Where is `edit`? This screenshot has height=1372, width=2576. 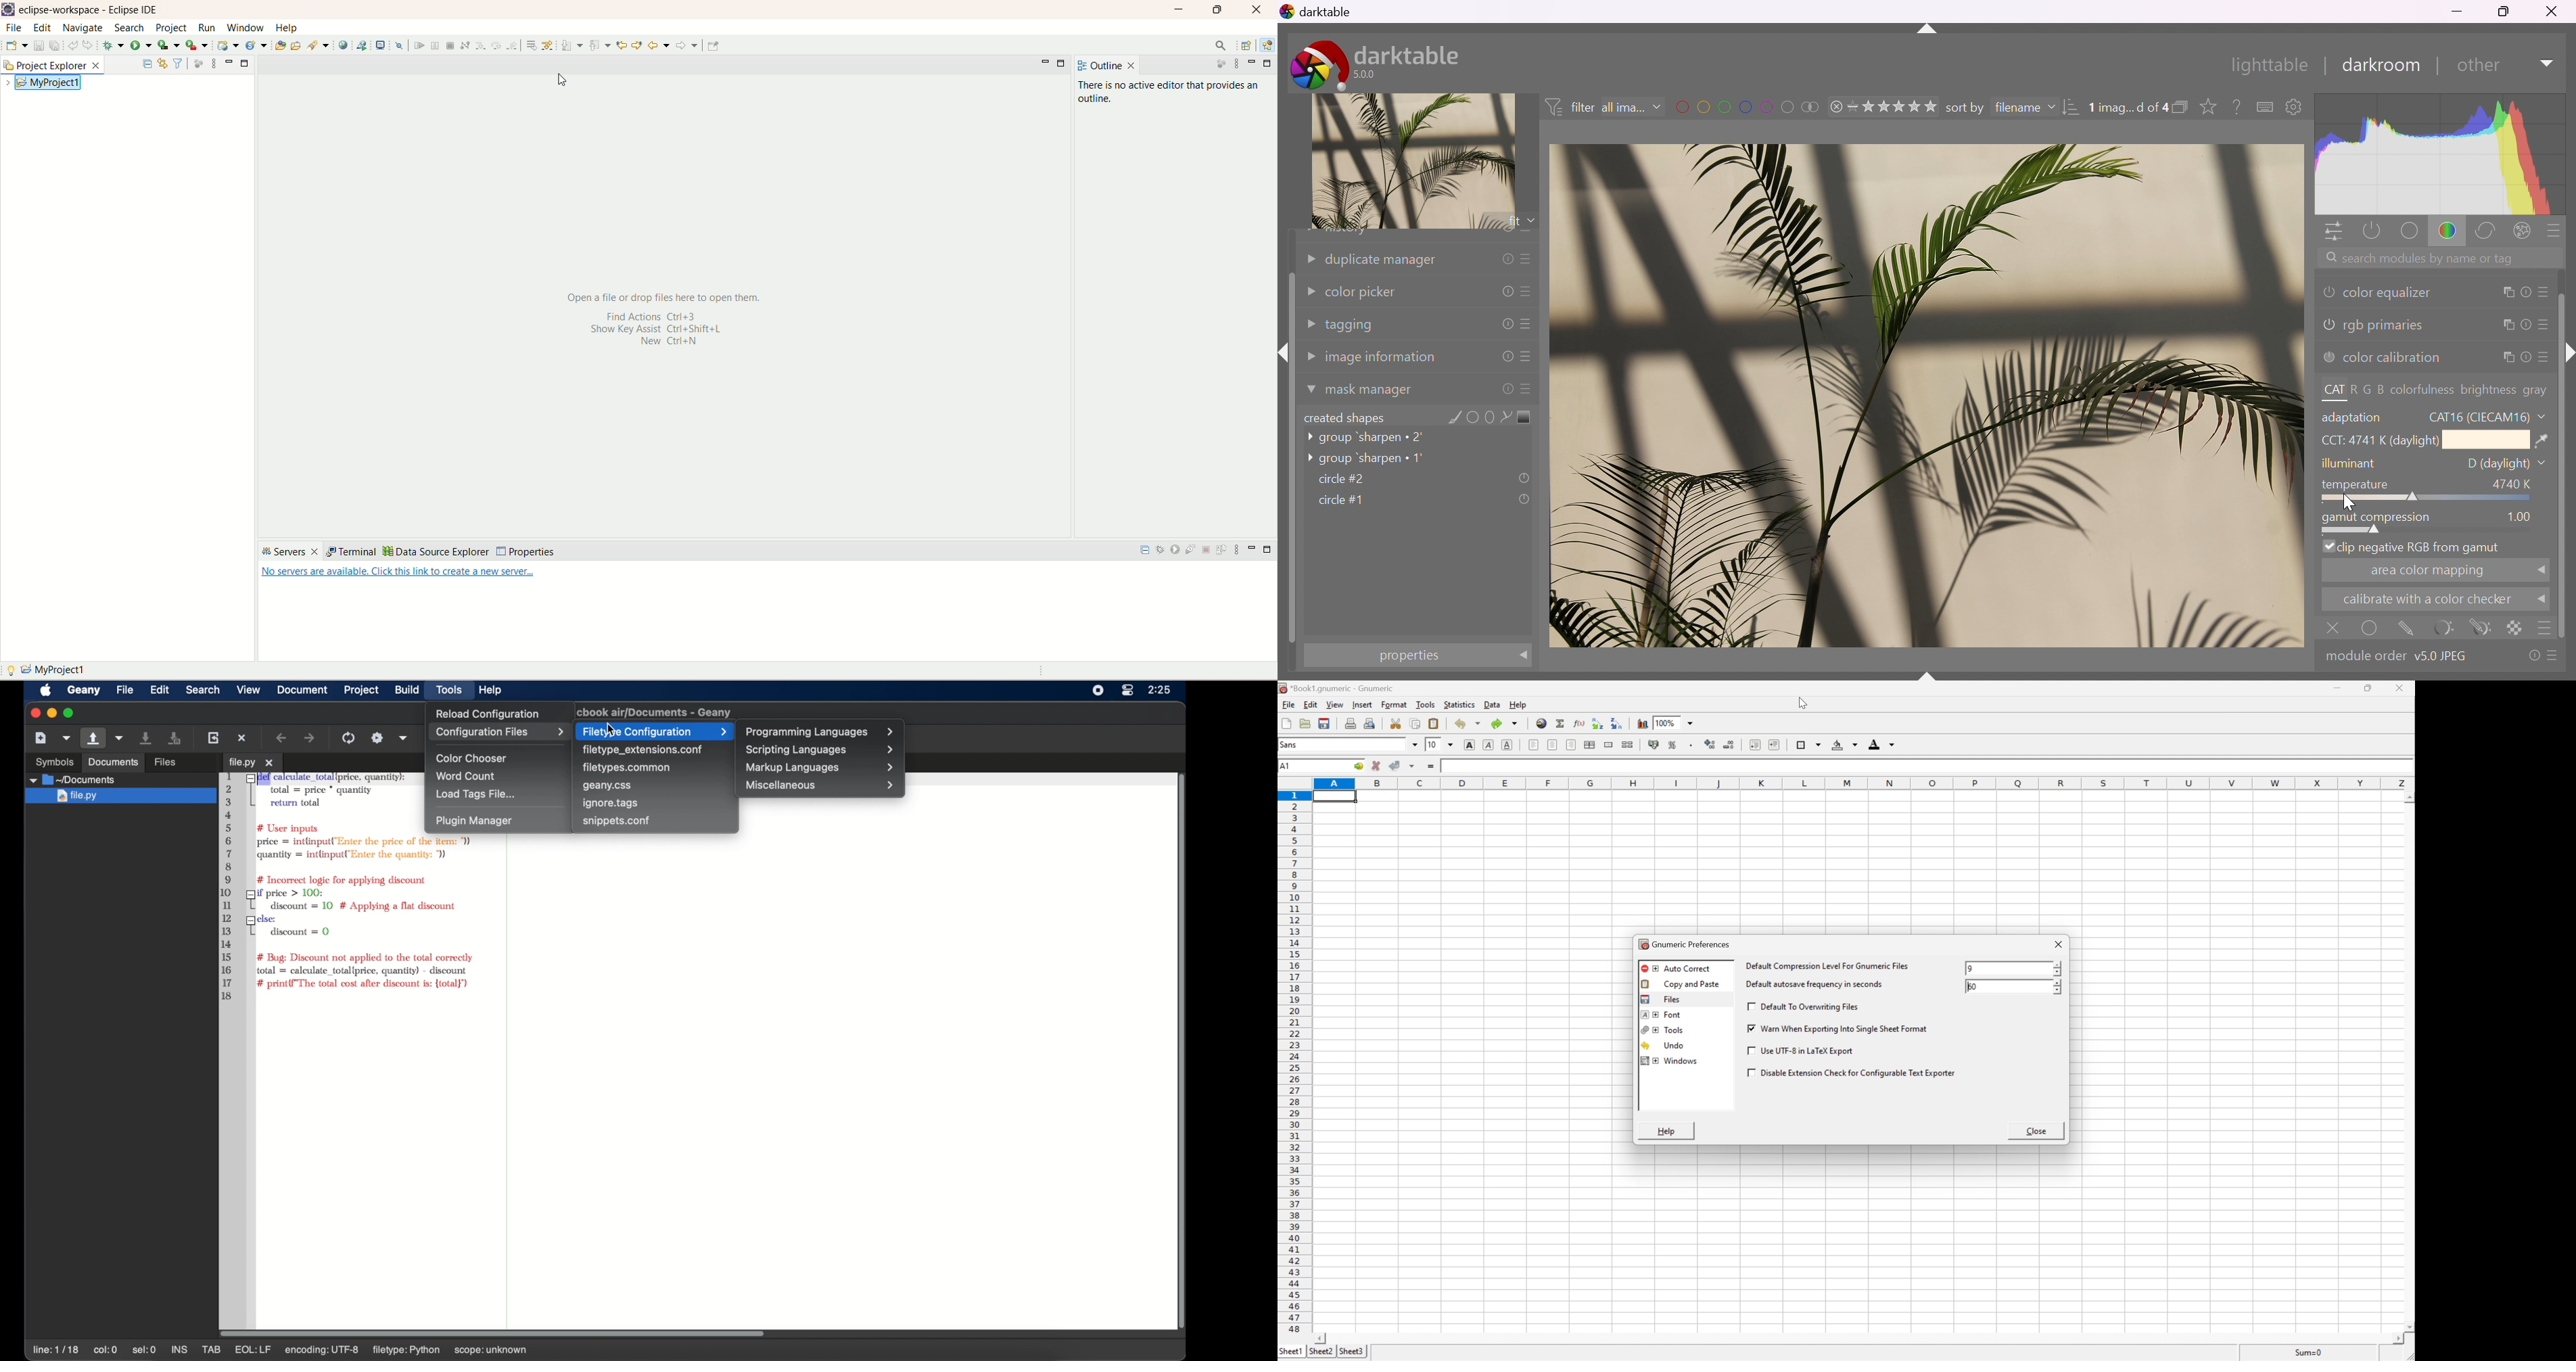 edit is located at coordinates (1310, 705).